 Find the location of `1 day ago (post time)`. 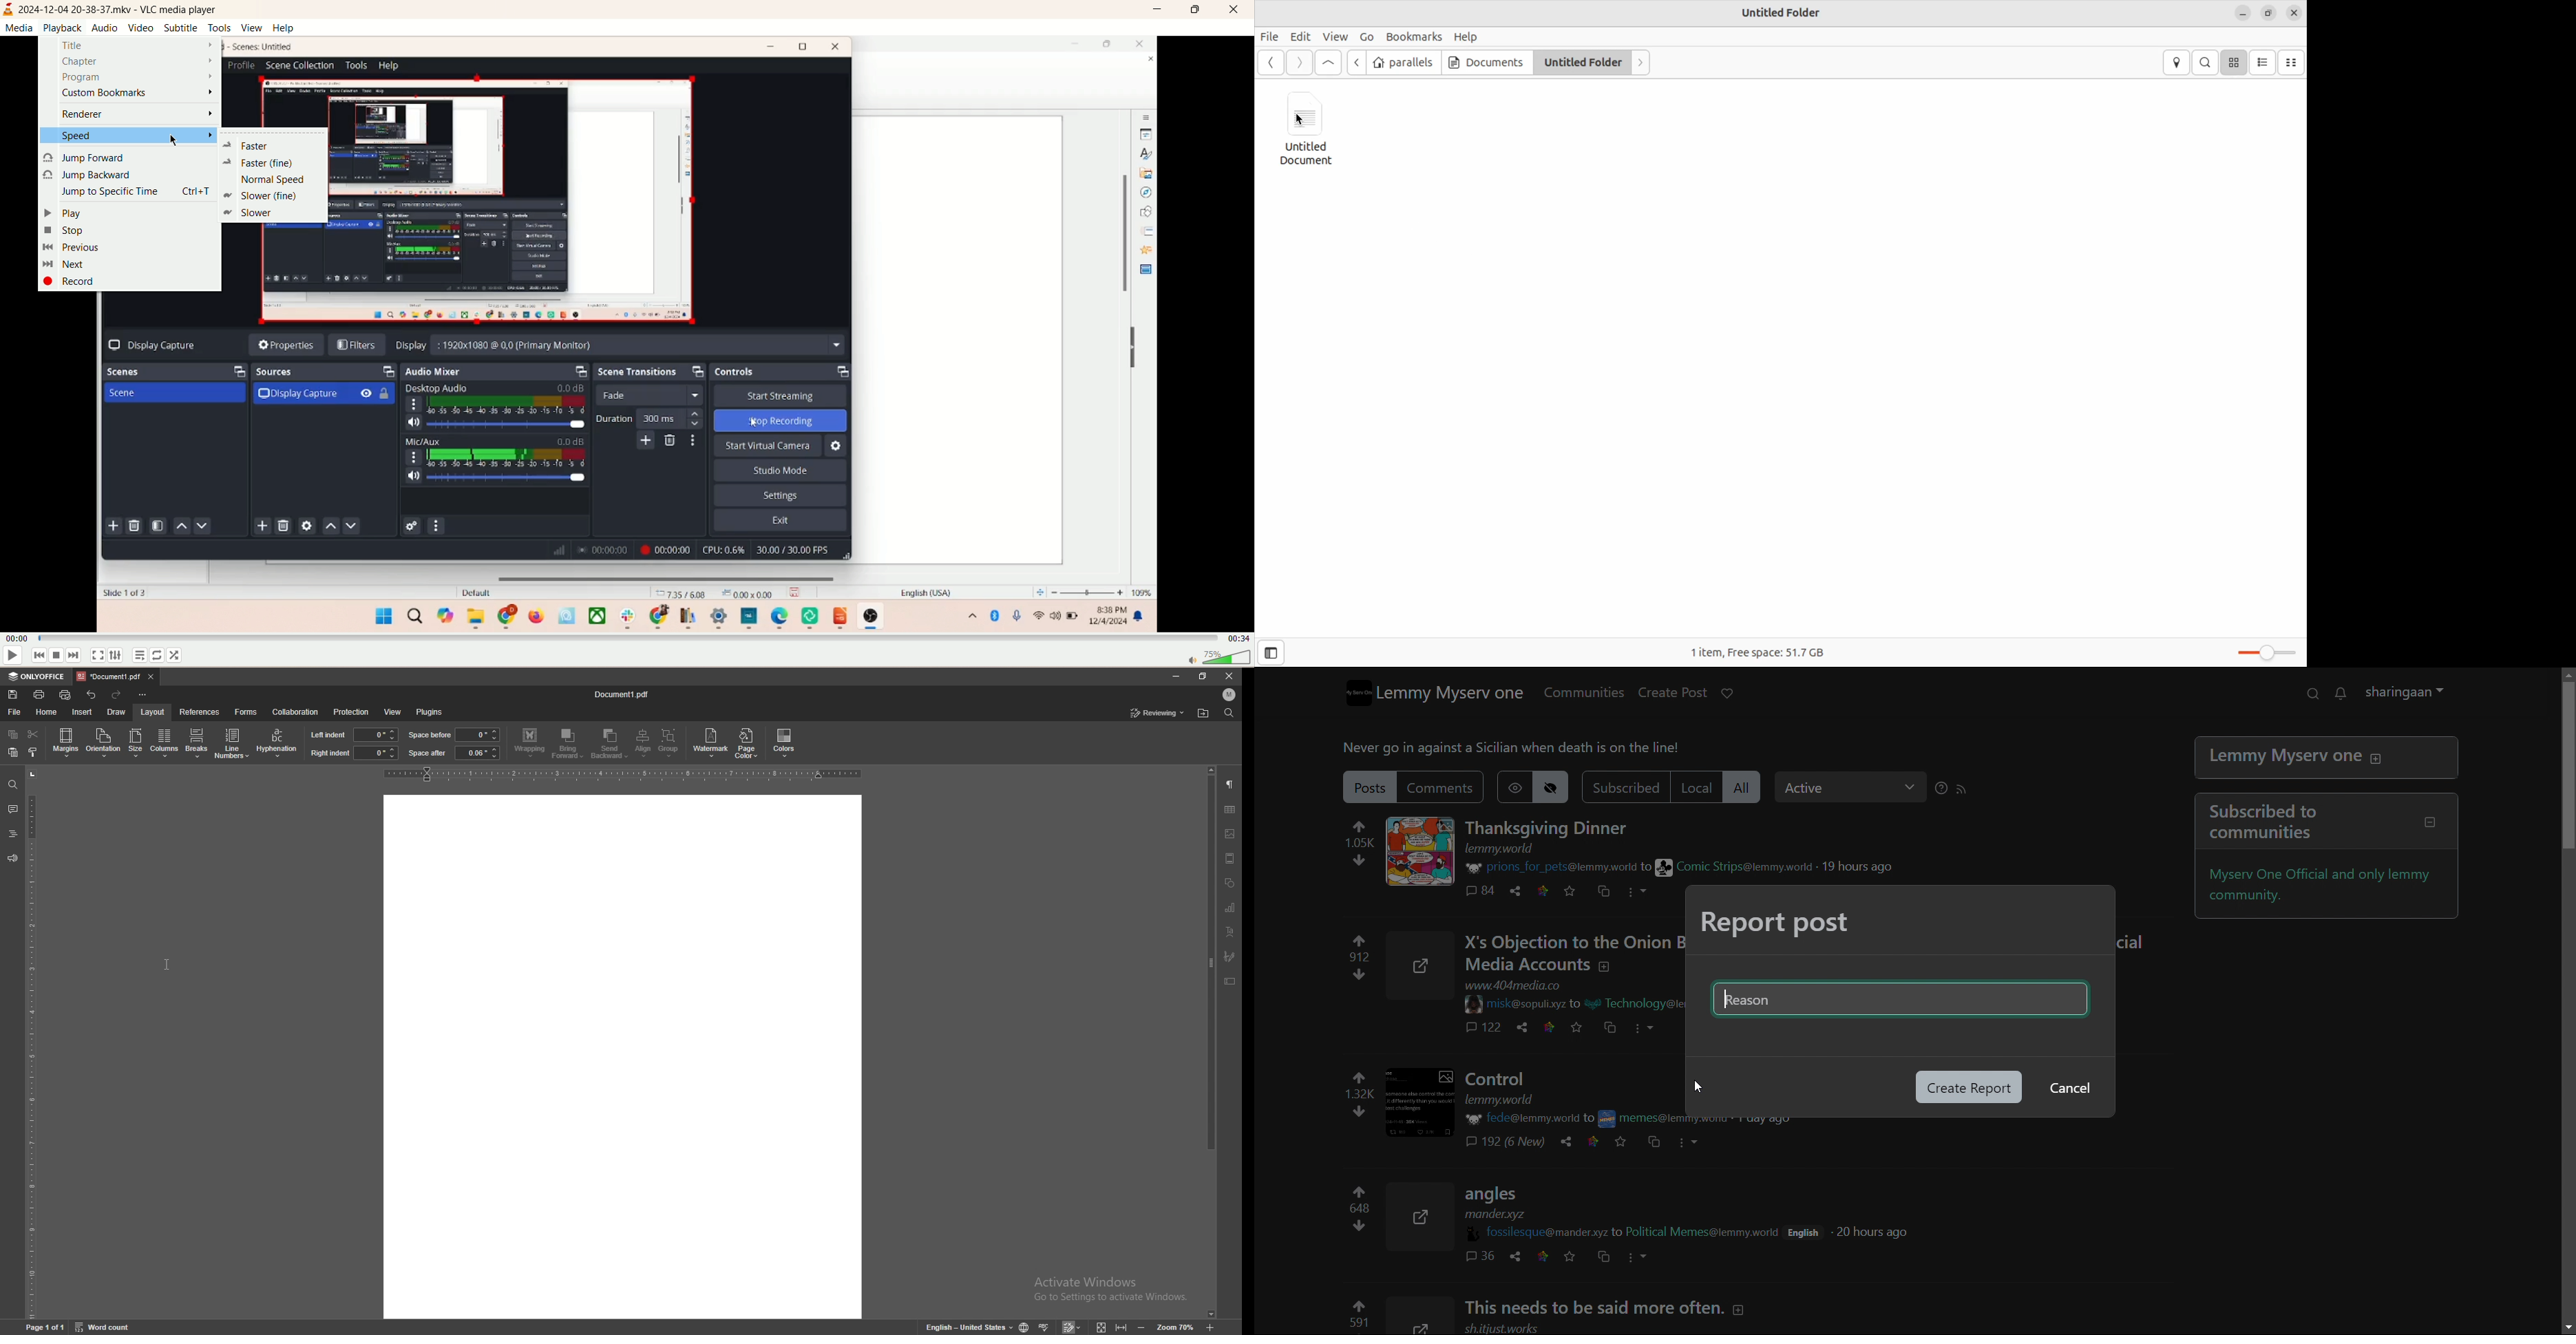

1 day ago (post time) is located at coordinates (1768, 1122).